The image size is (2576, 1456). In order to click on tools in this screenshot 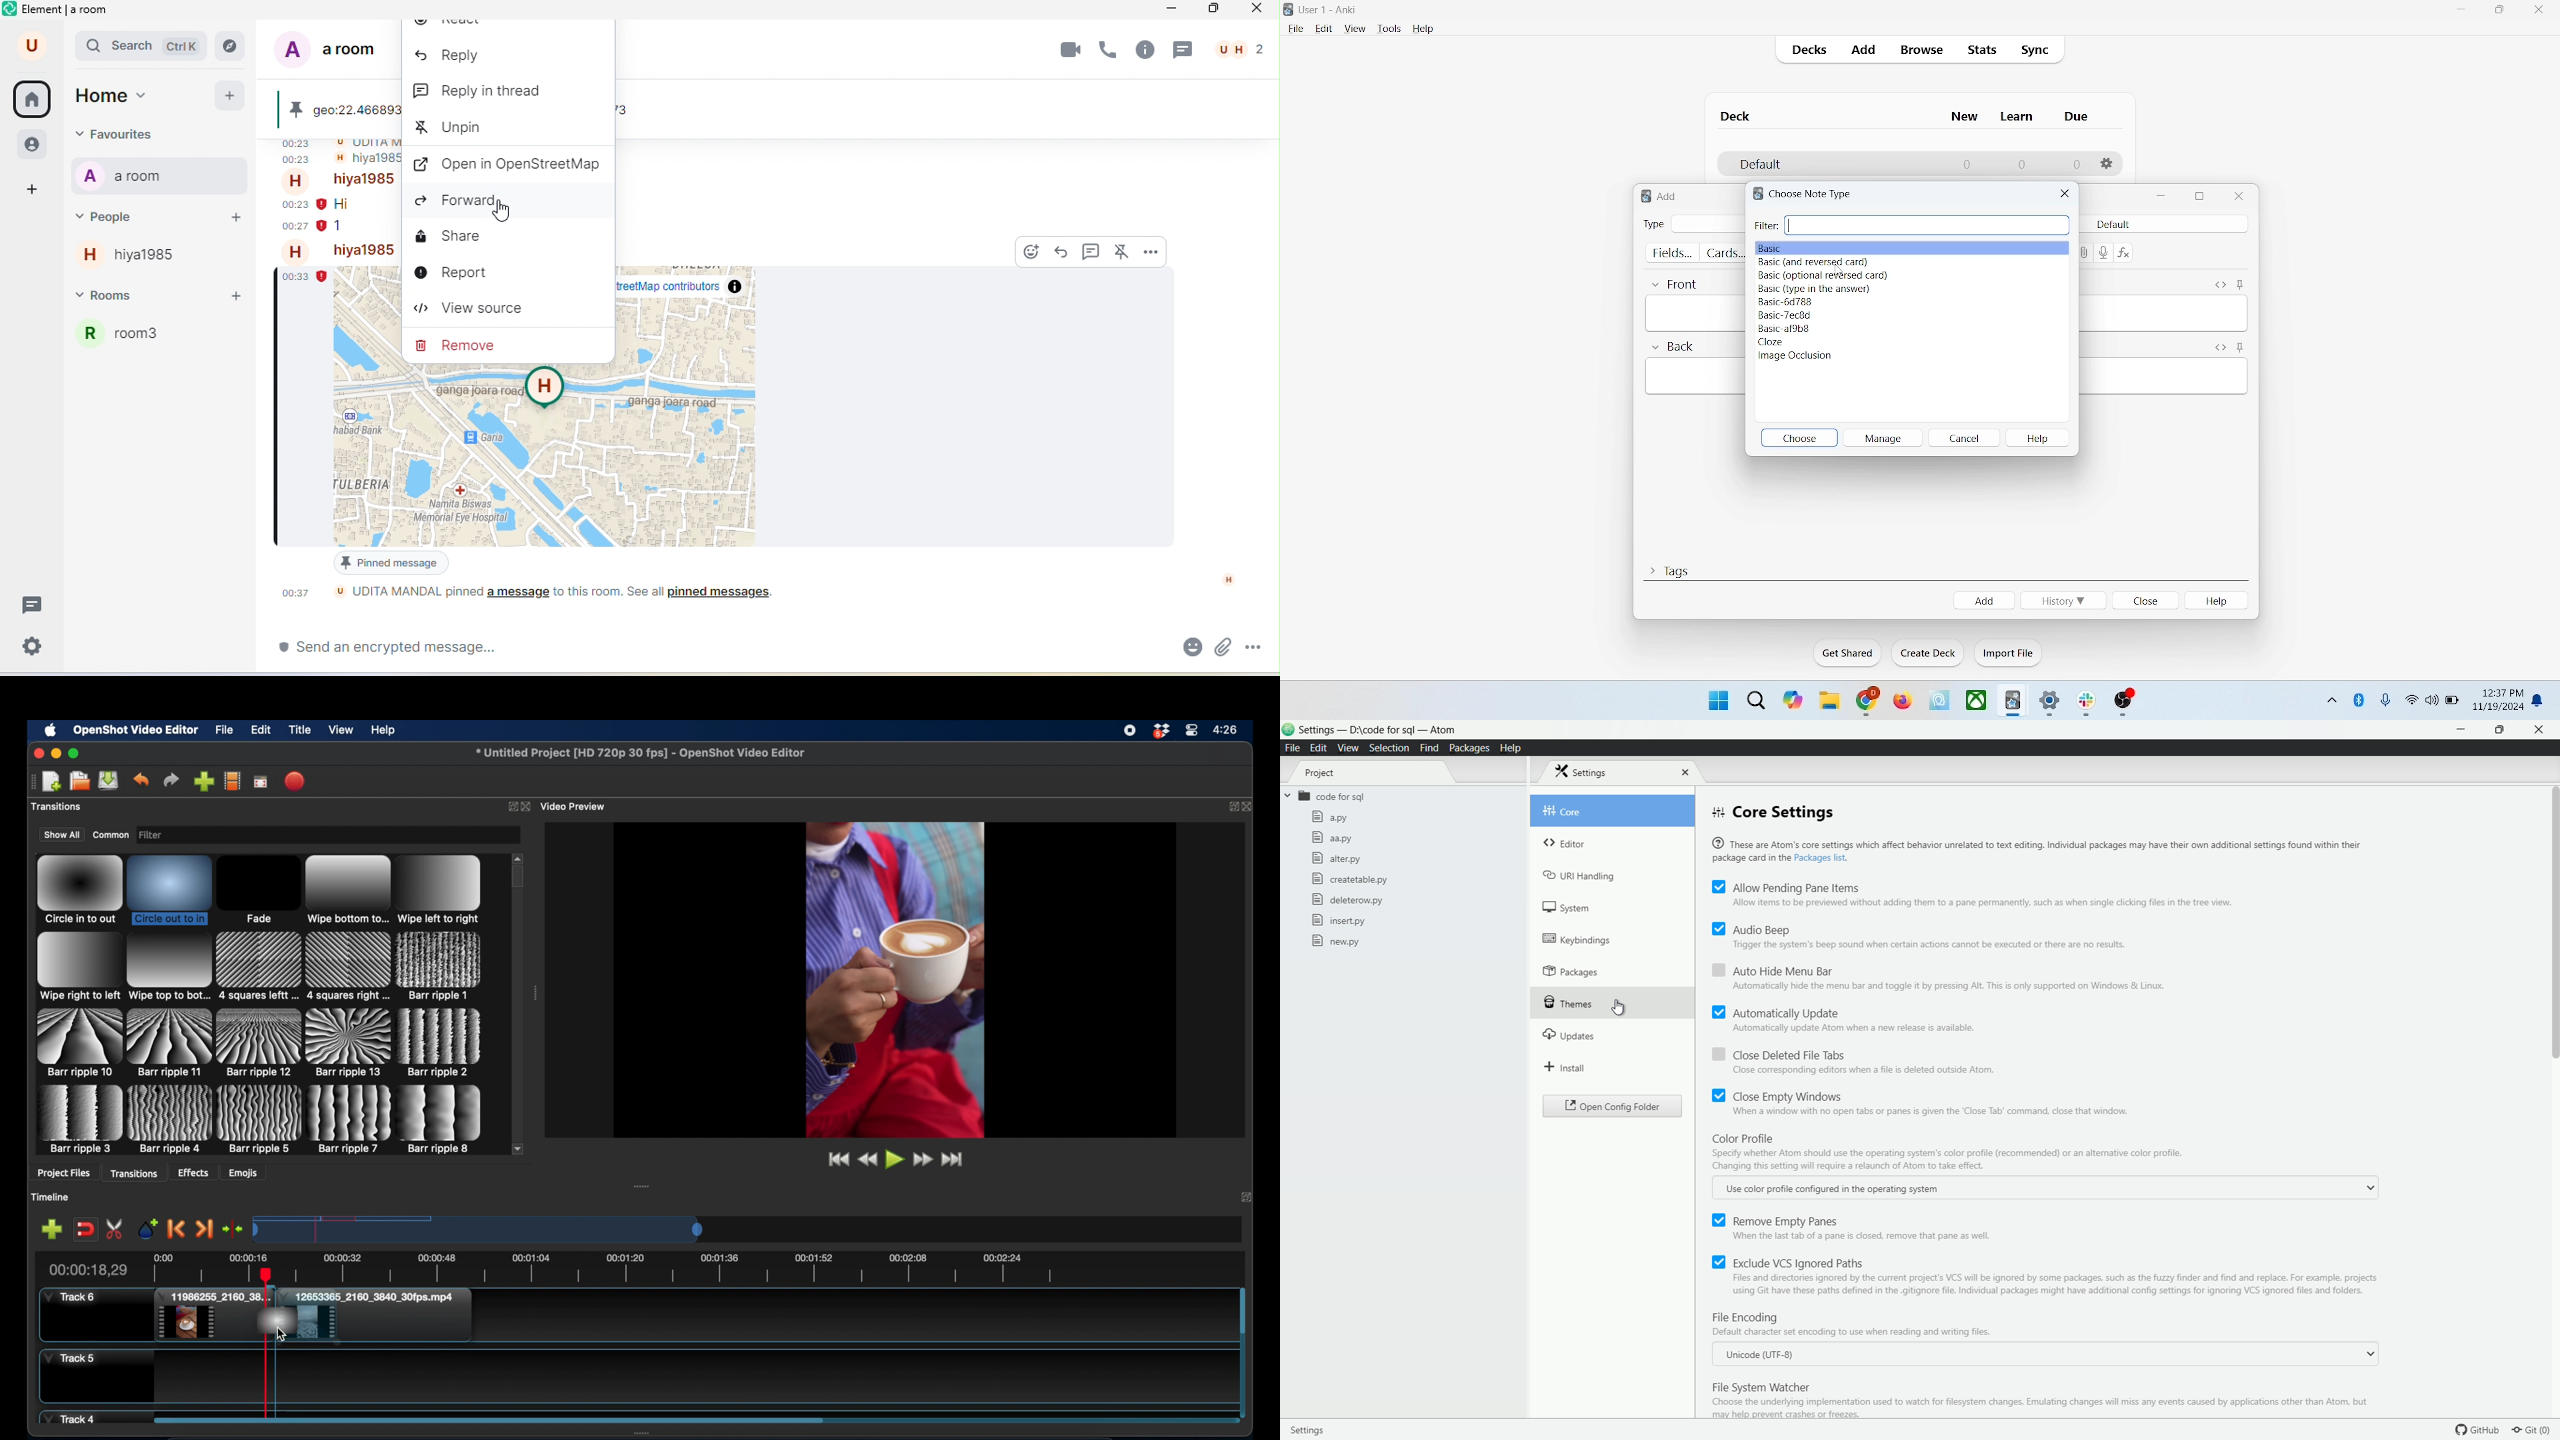, I will do `click(1388, 29)`.